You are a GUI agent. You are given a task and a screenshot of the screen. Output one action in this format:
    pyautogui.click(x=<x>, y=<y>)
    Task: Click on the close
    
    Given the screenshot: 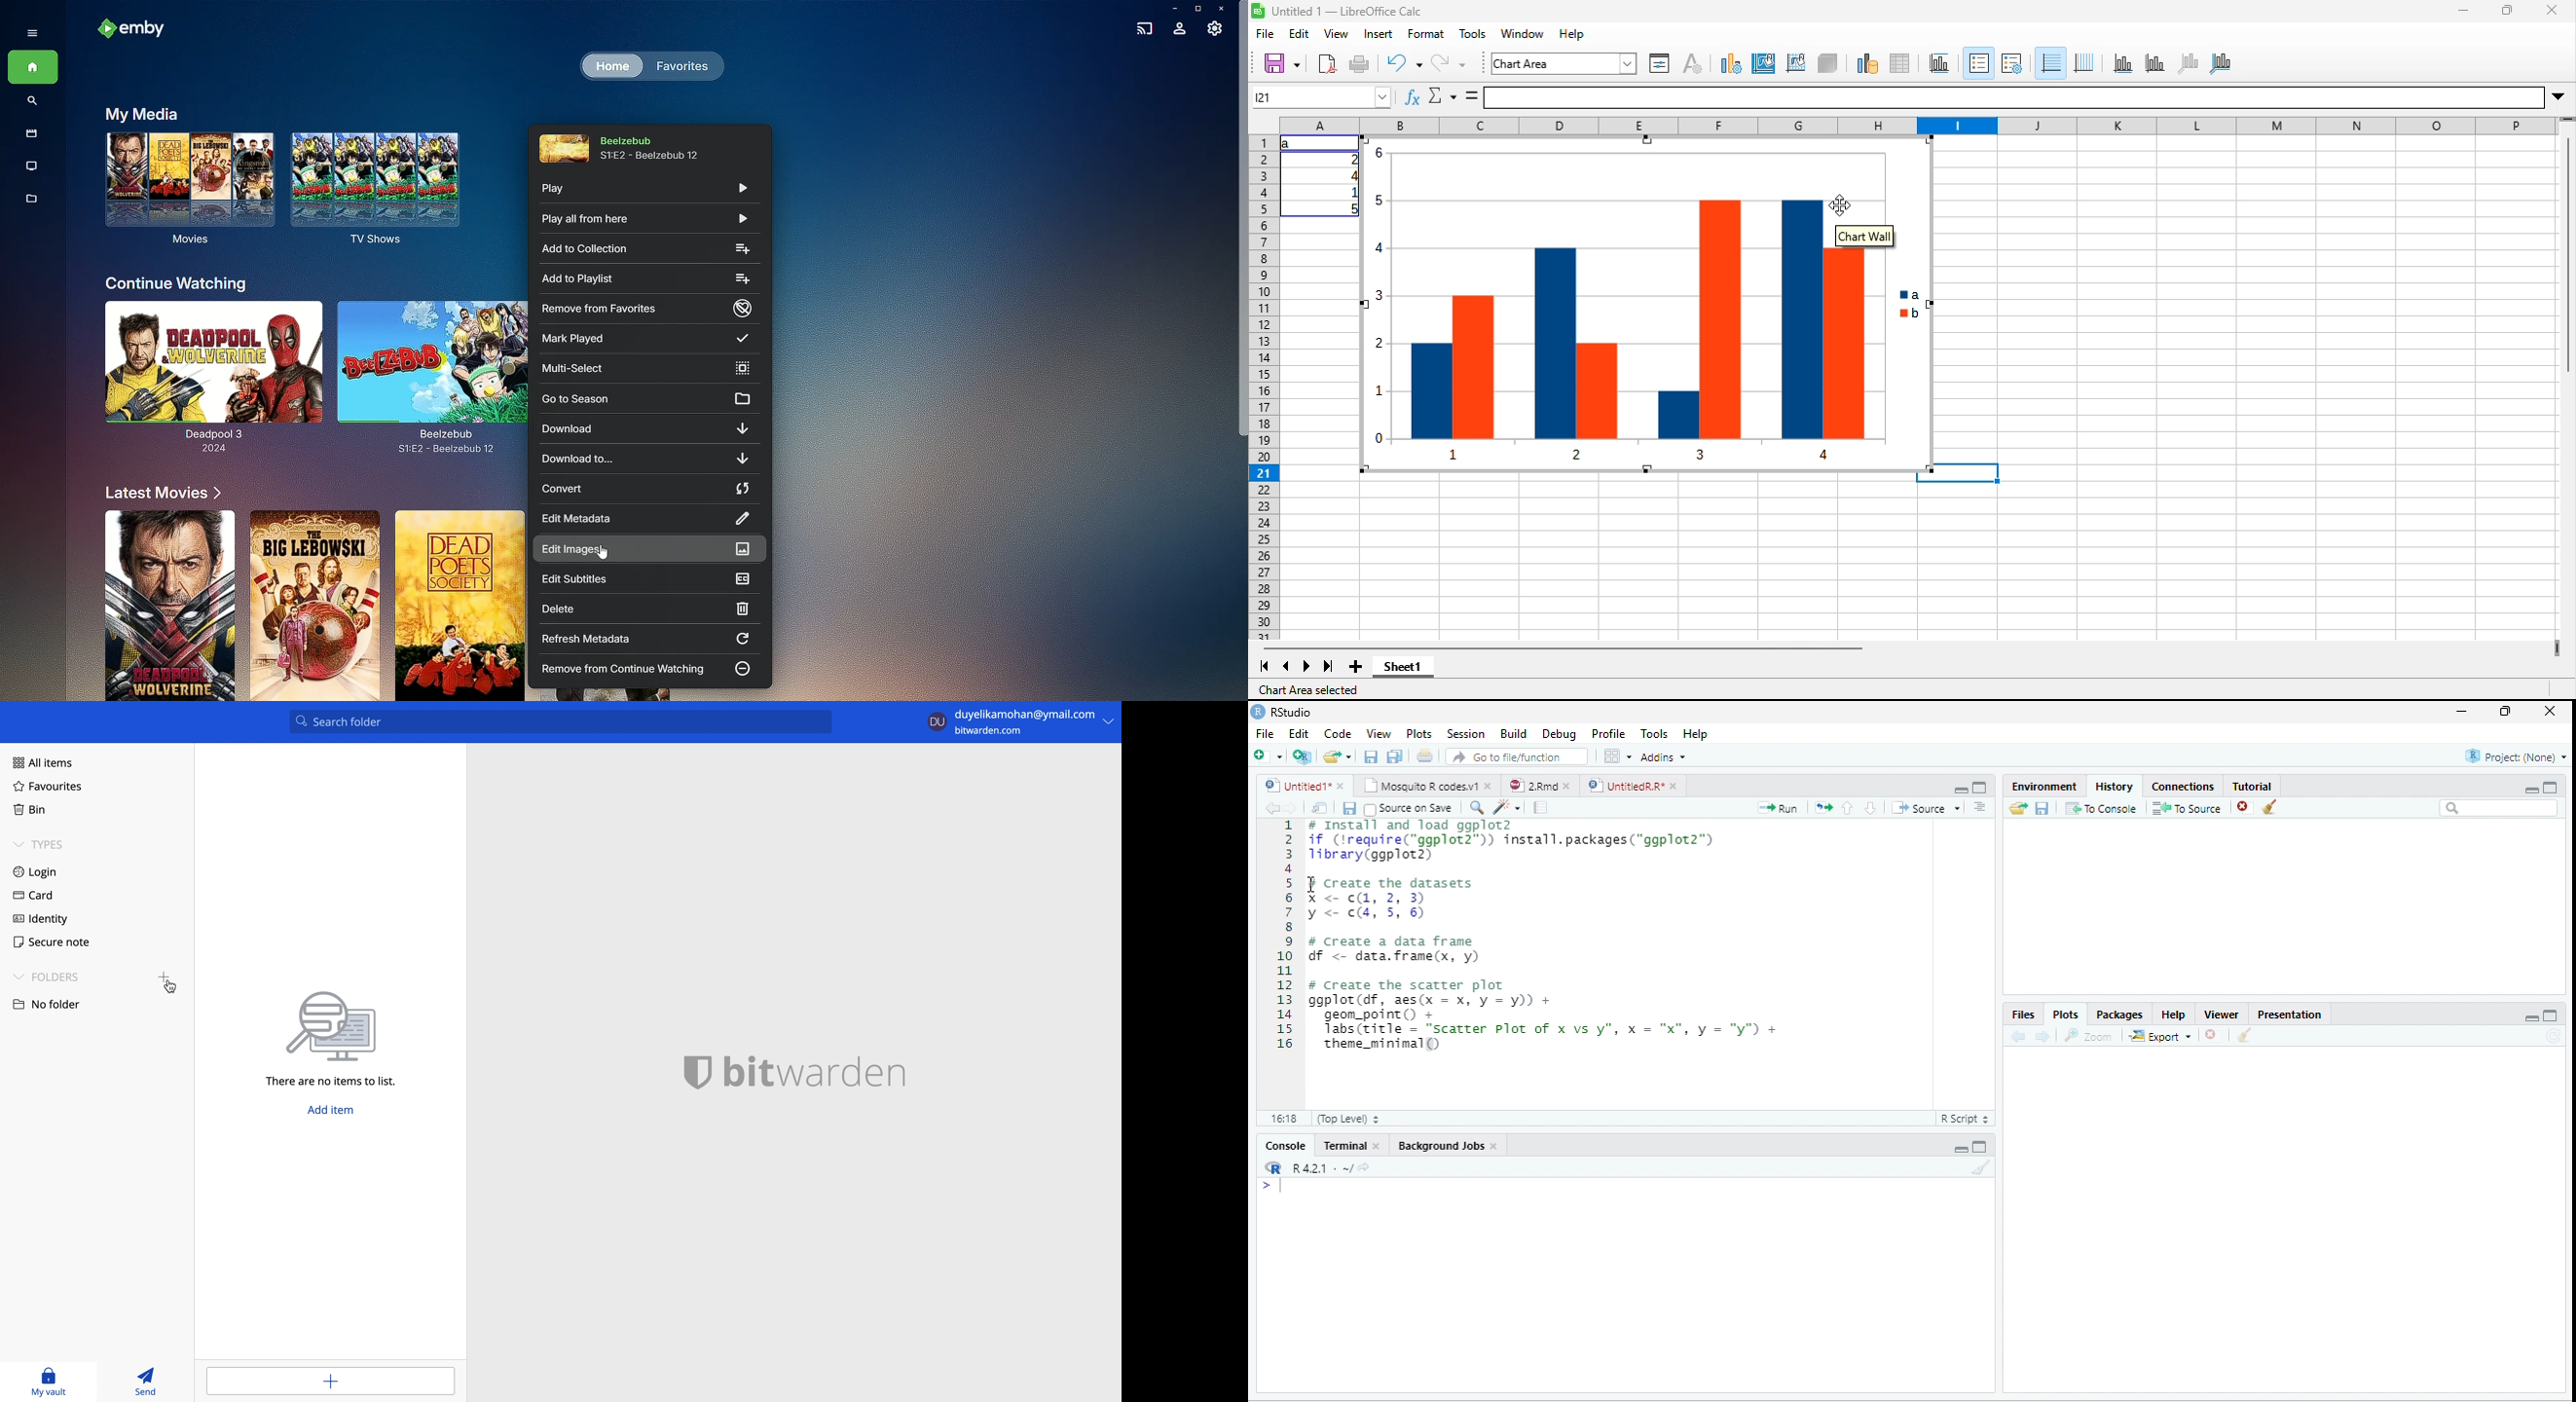 What is the action you would take?
    pyautogui.click(x=2549, y=712)
    